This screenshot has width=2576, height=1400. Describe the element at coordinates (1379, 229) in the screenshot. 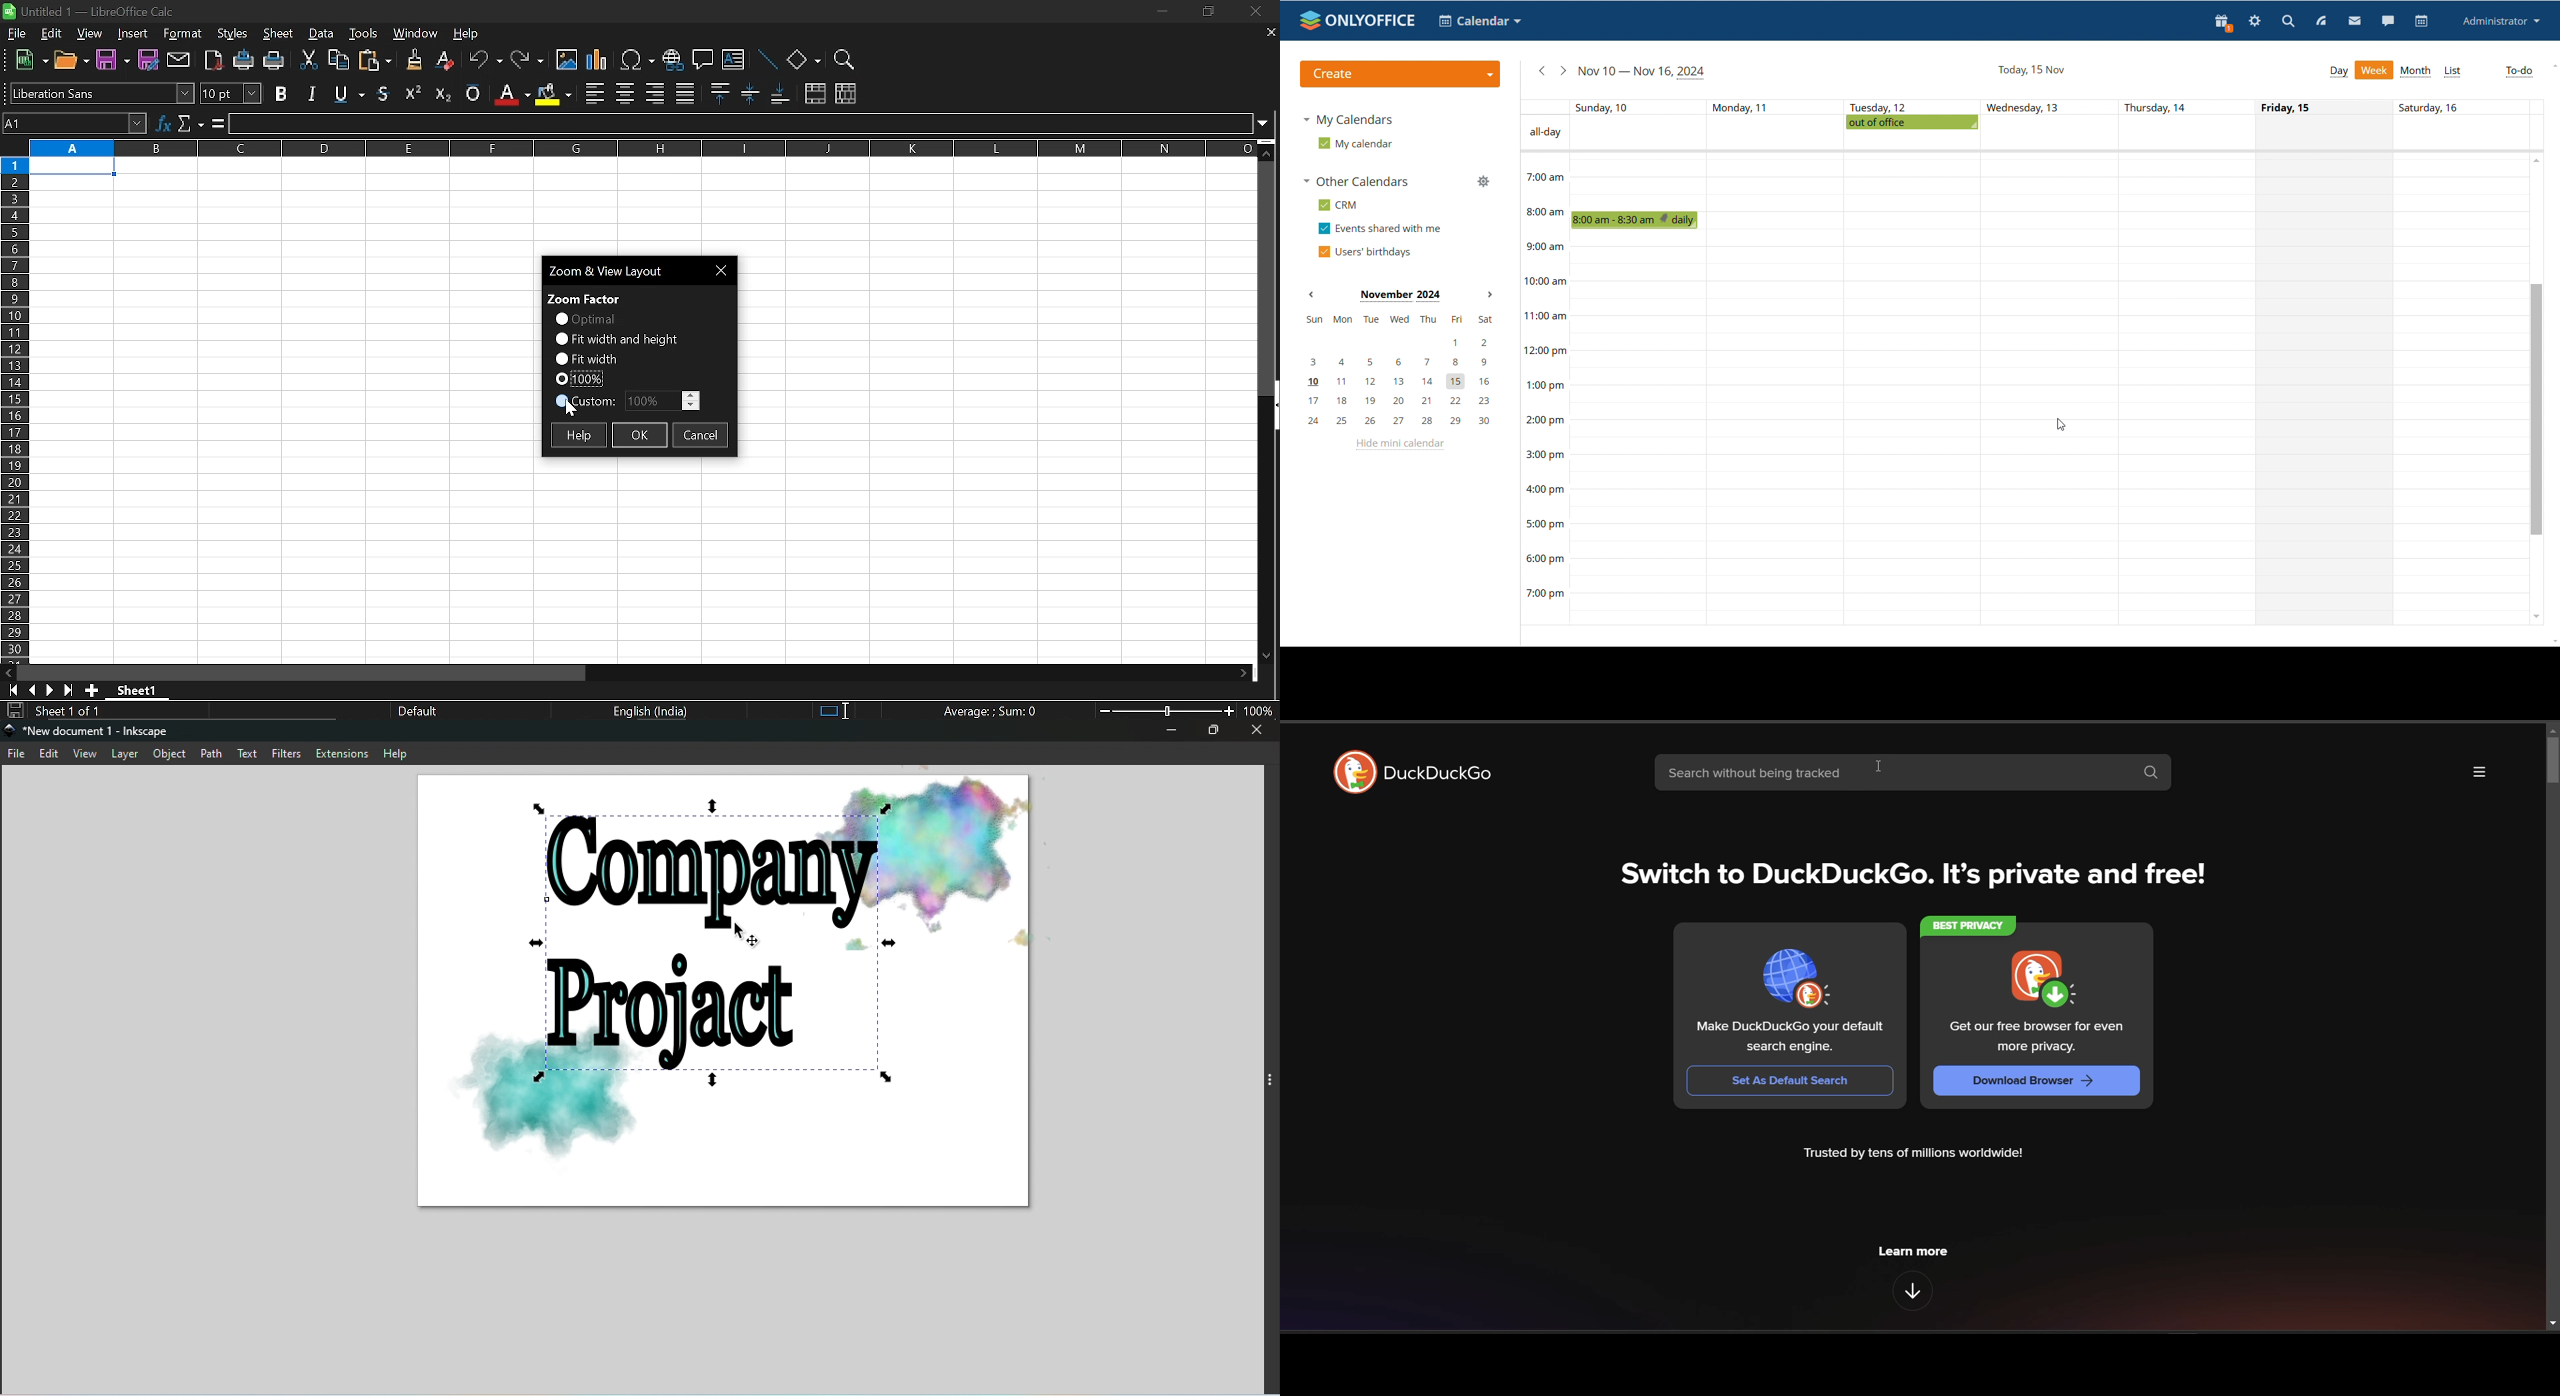

I see `events shared with me` at that location.